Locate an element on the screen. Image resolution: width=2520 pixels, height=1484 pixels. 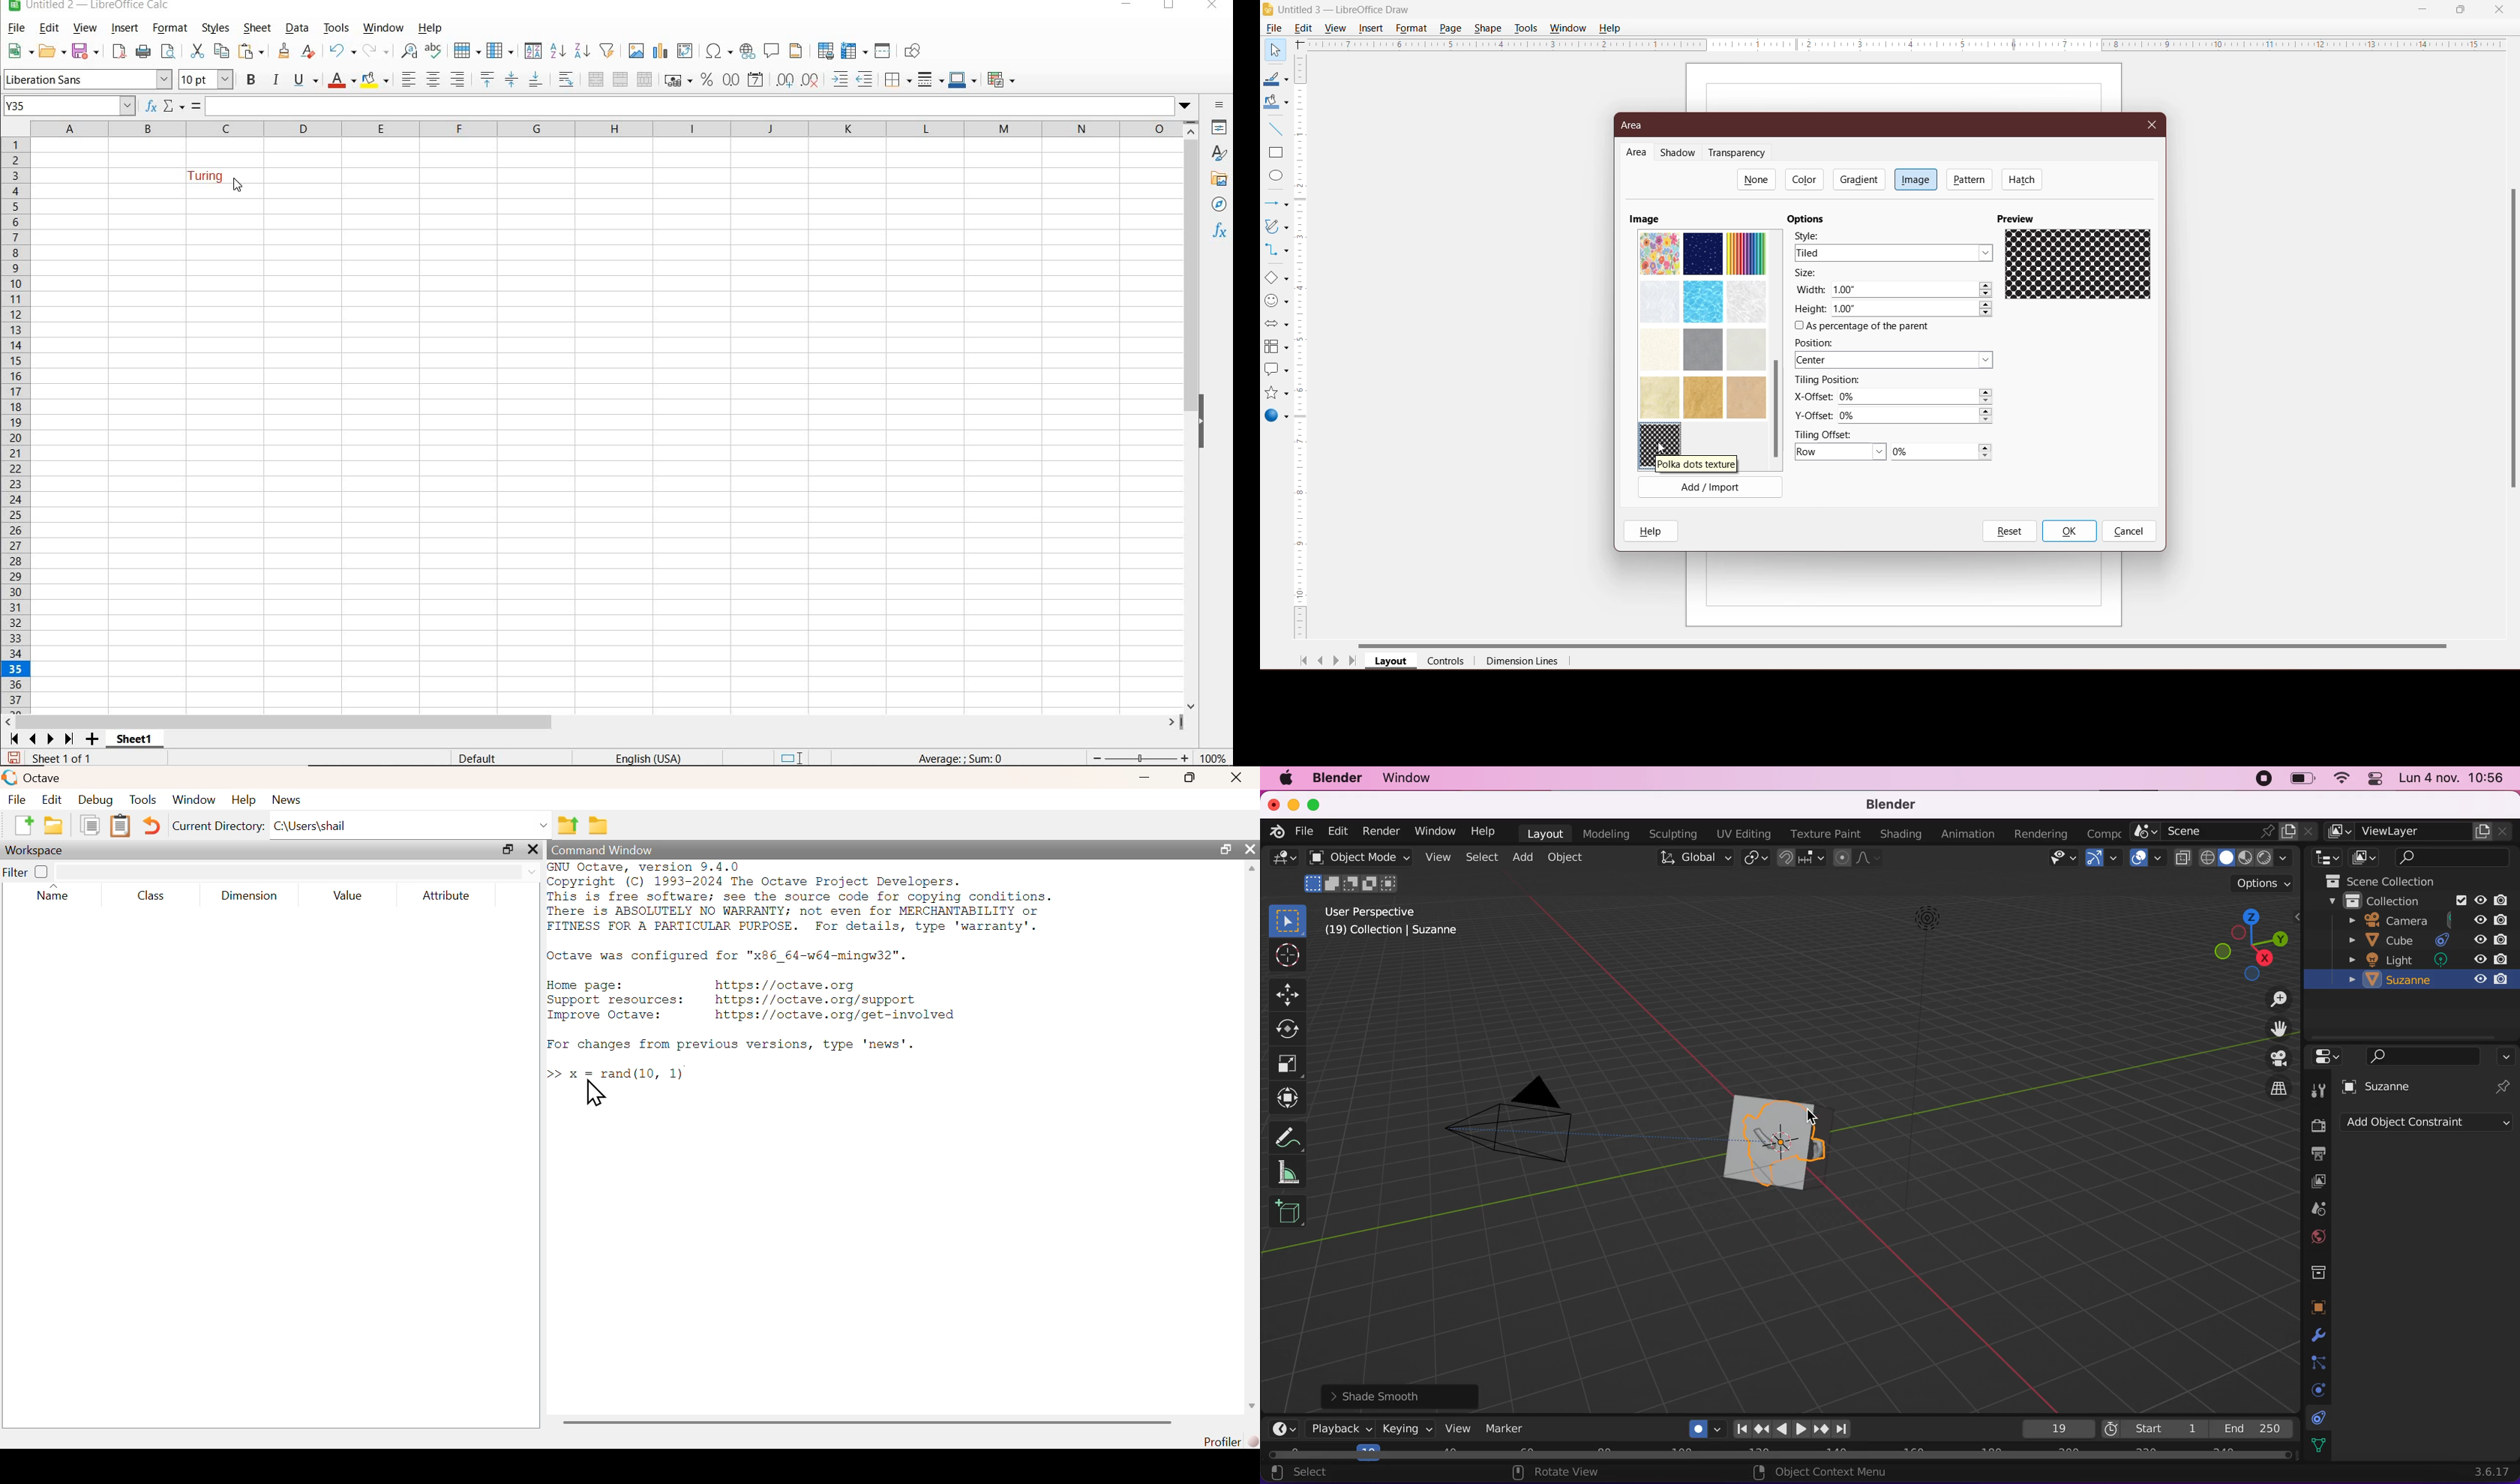
DATA is located at coordinates (298, 29).